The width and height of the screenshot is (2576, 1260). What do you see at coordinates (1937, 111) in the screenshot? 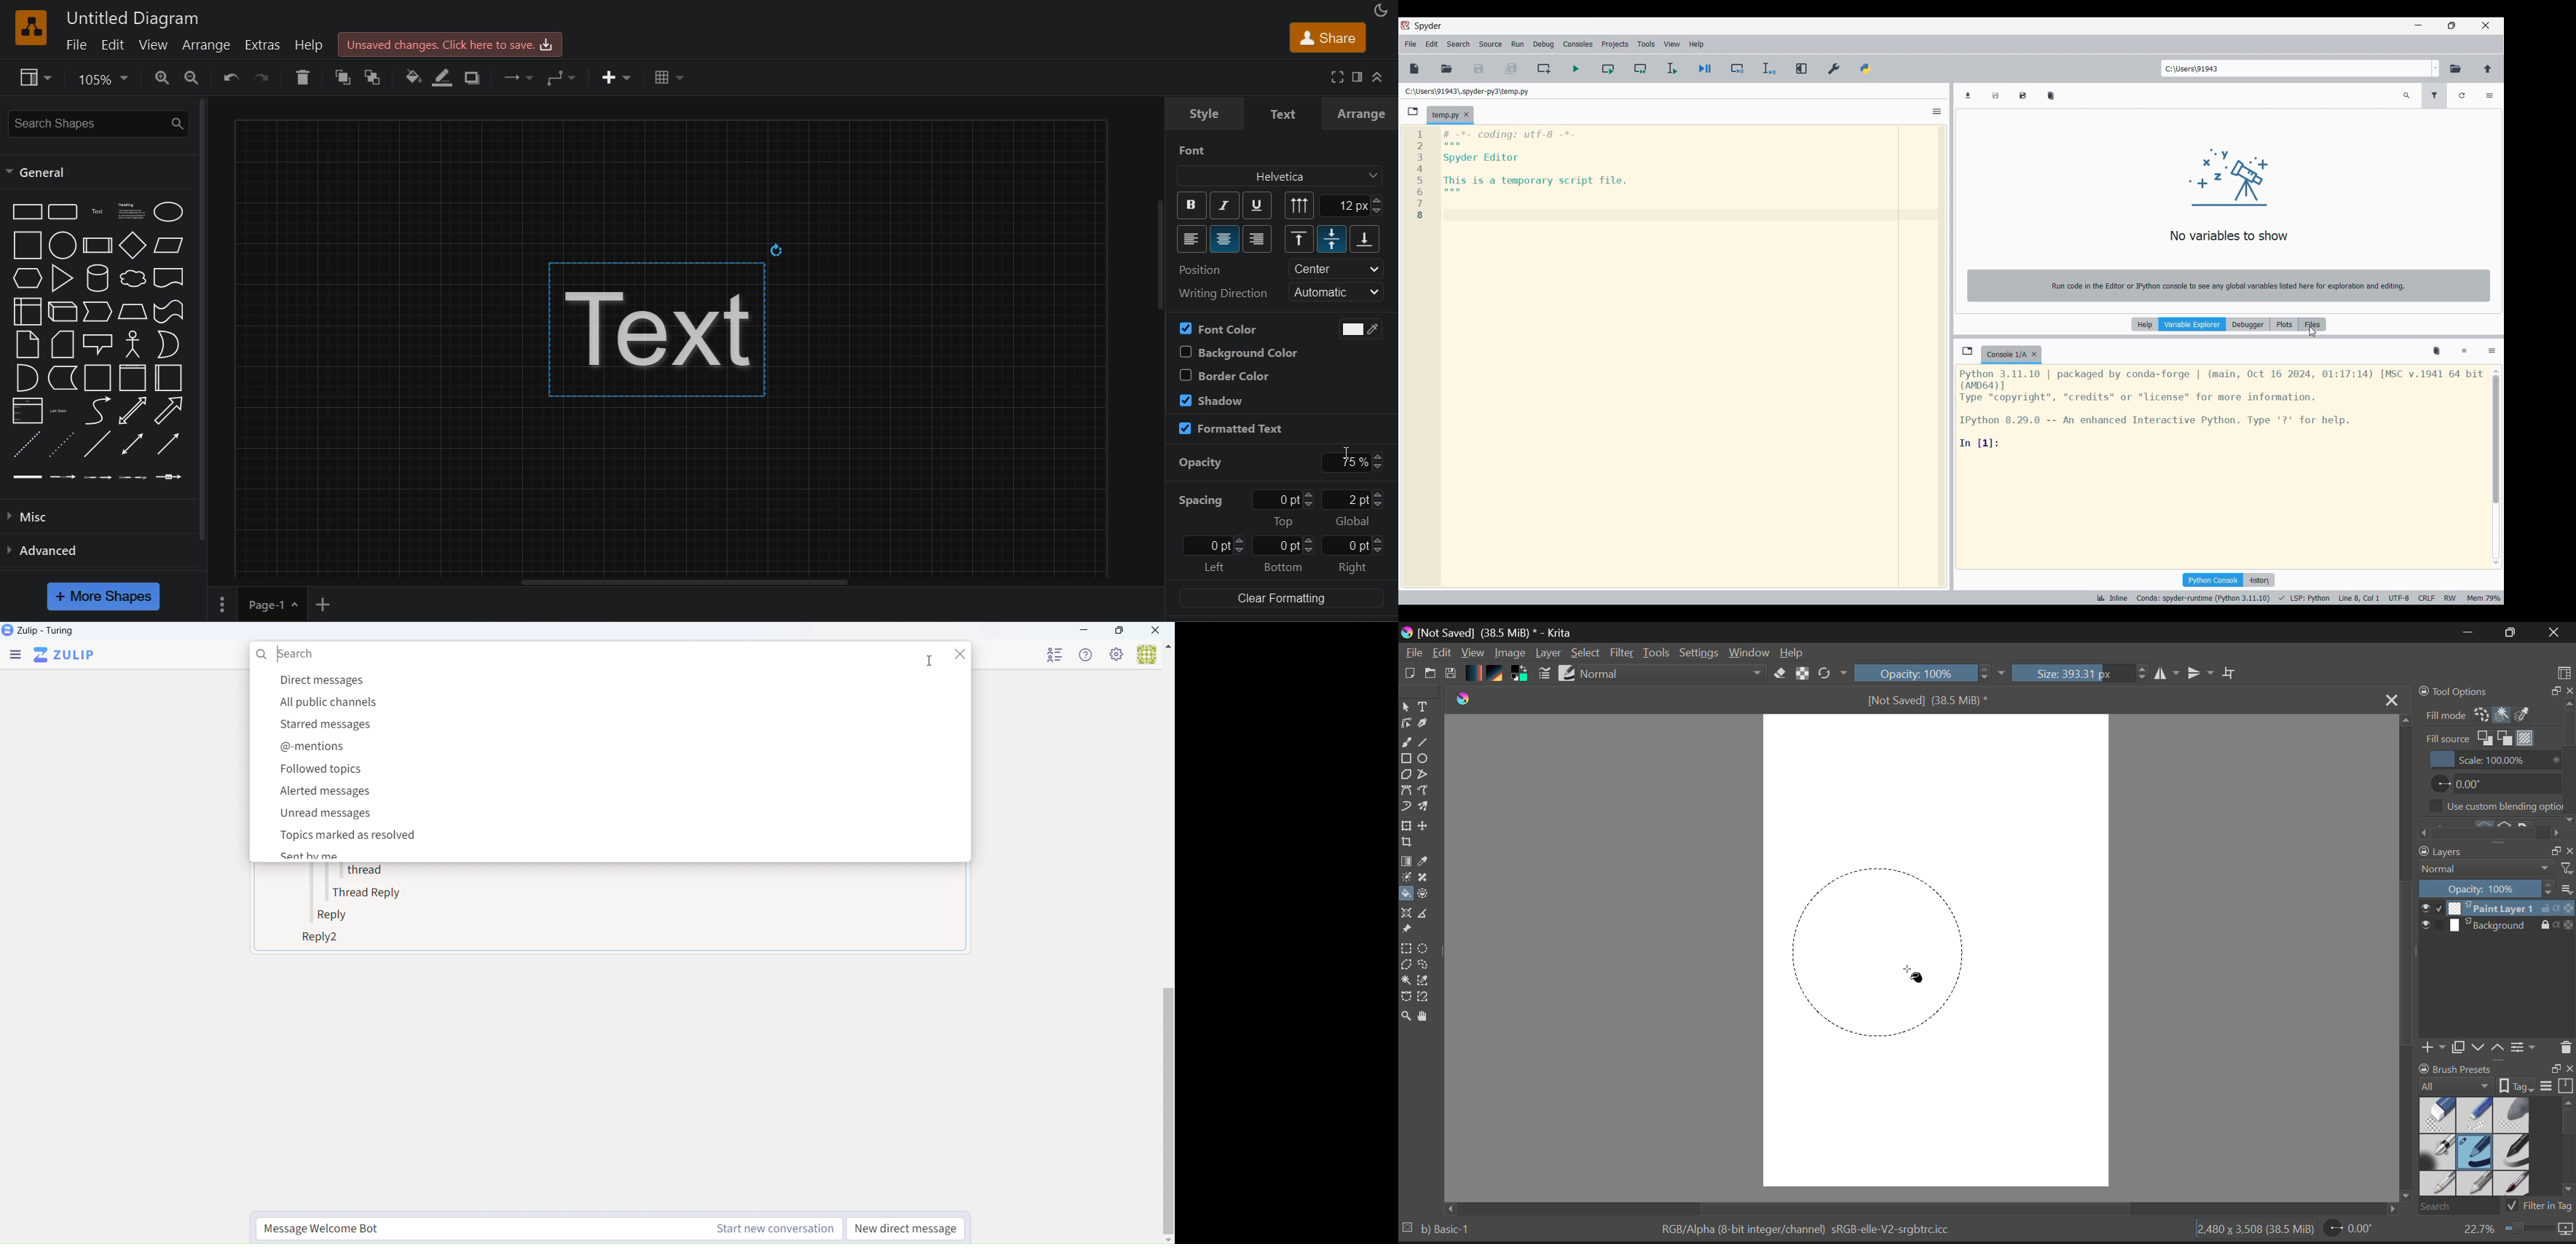
I see `Options` at bounding box center [1937, 111].